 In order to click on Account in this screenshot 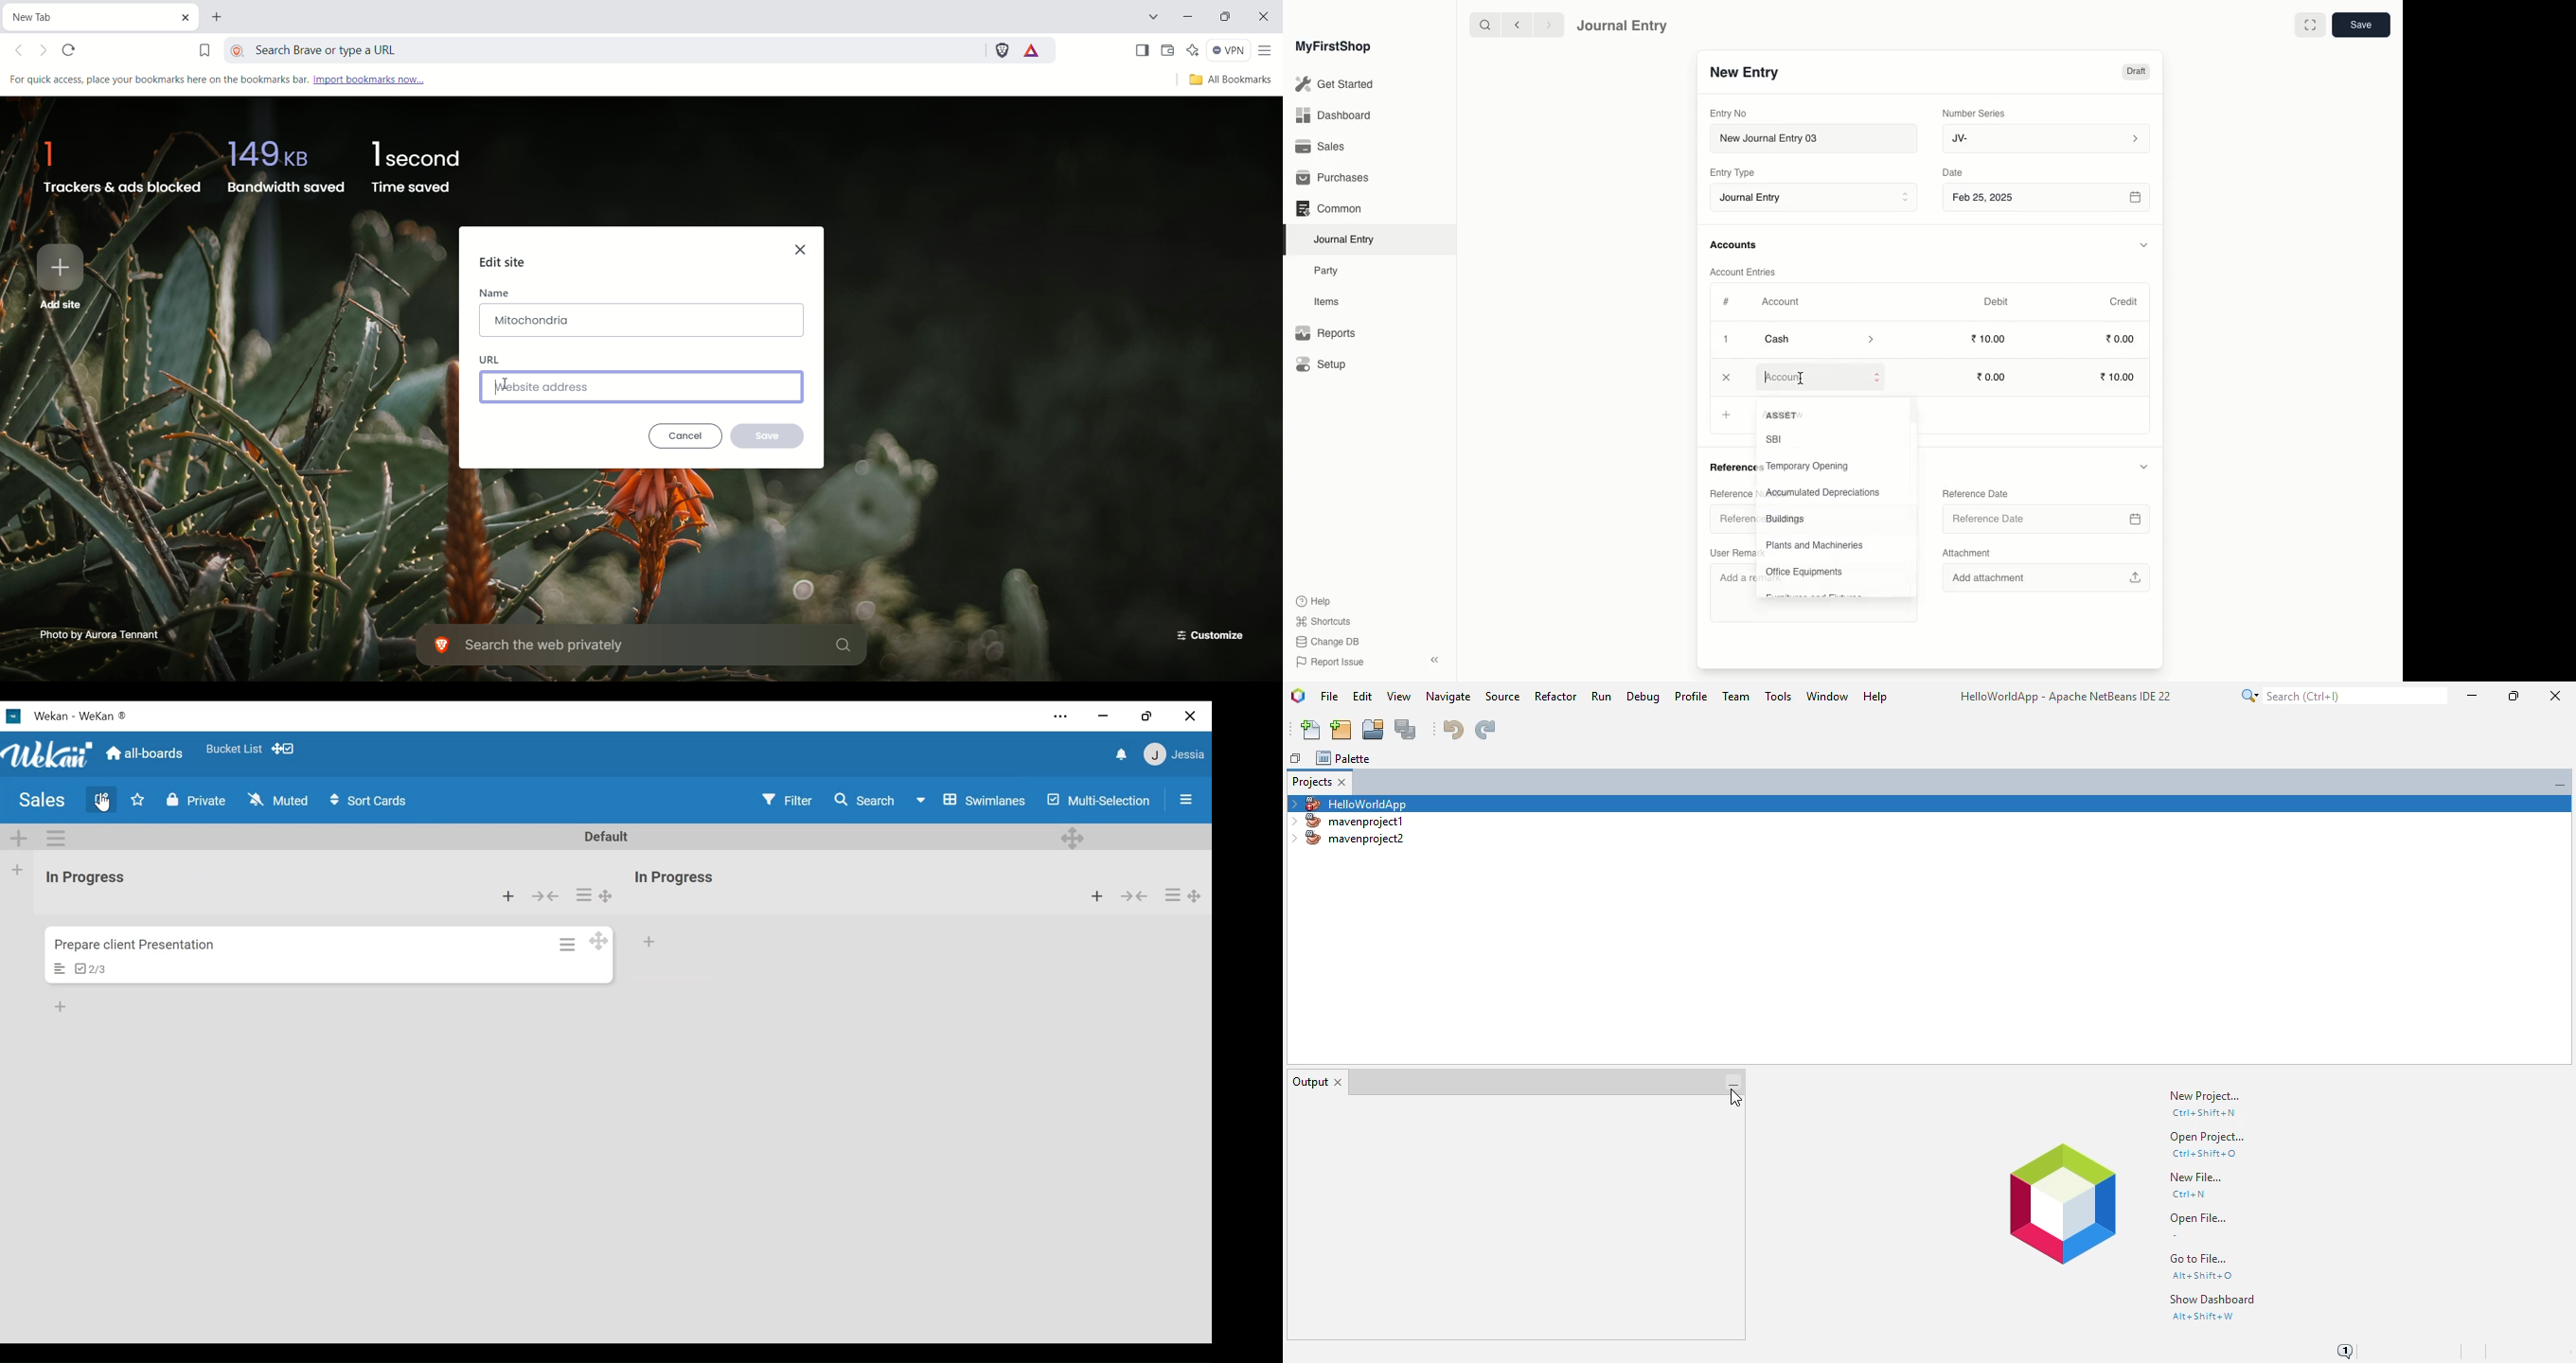, I will do `click(1822, 376)`.